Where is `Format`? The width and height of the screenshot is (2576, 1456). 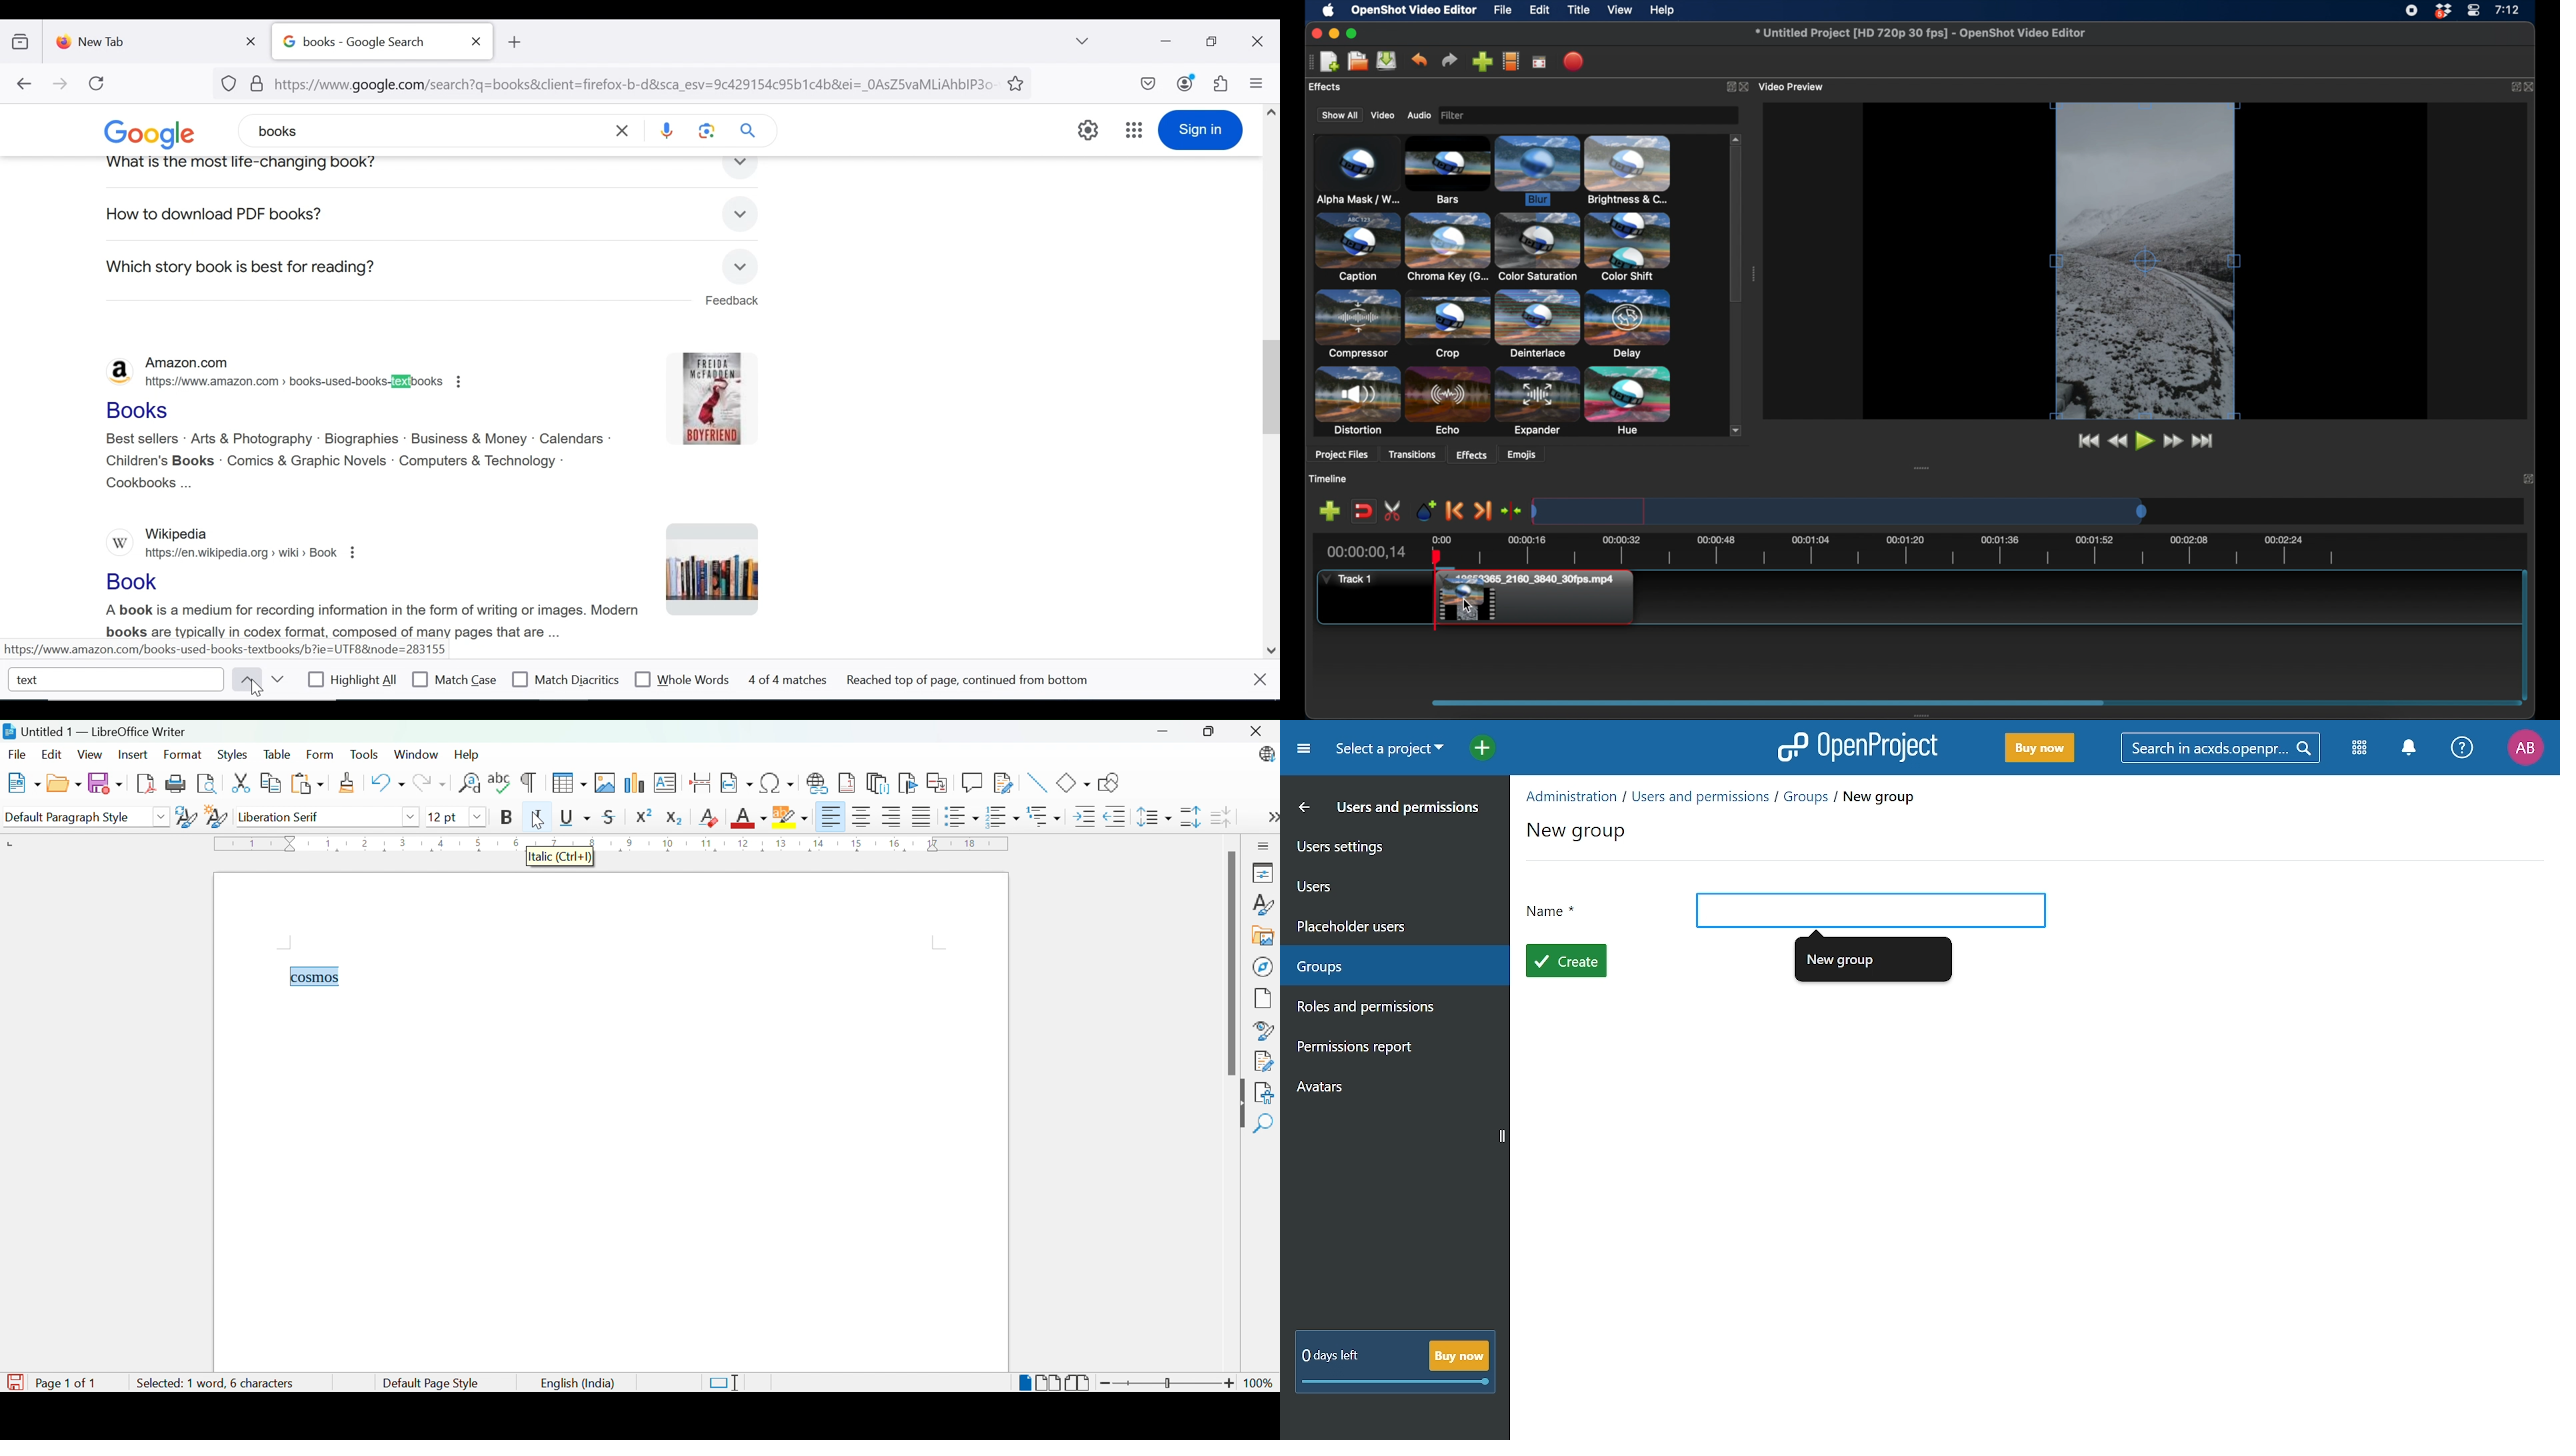
Format is located at coordinates (185, 755).